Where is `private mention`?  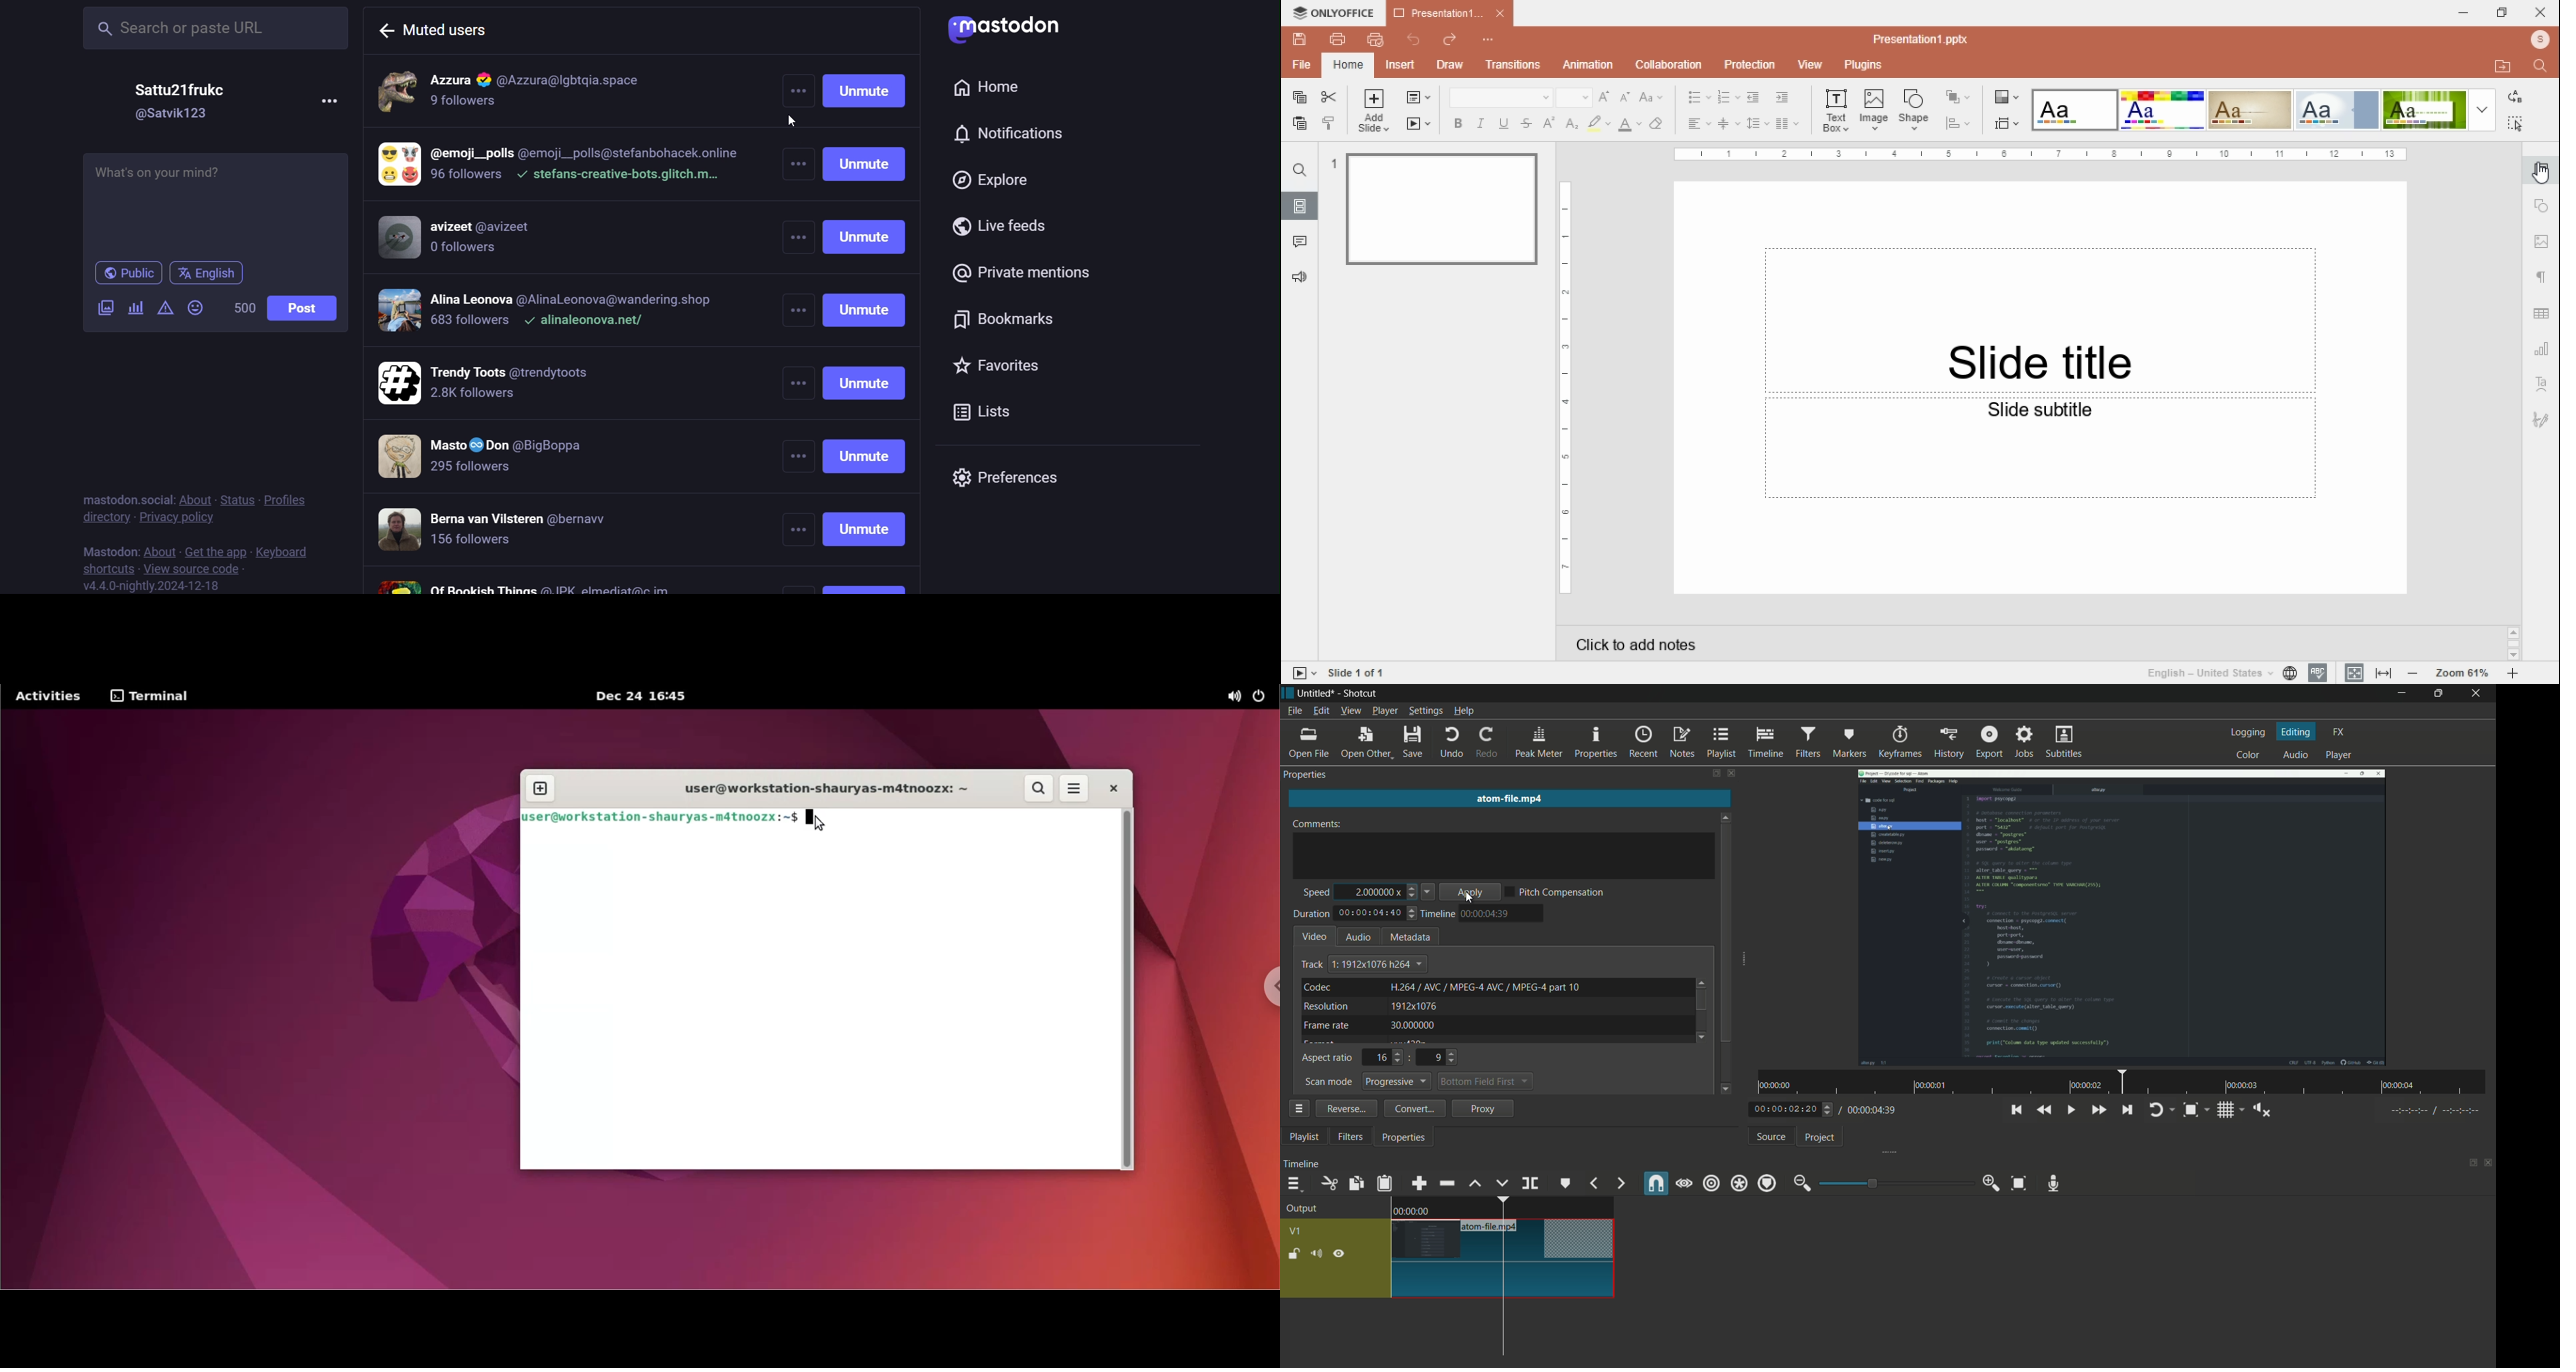 private mention is located at coordinates (1019, 272).